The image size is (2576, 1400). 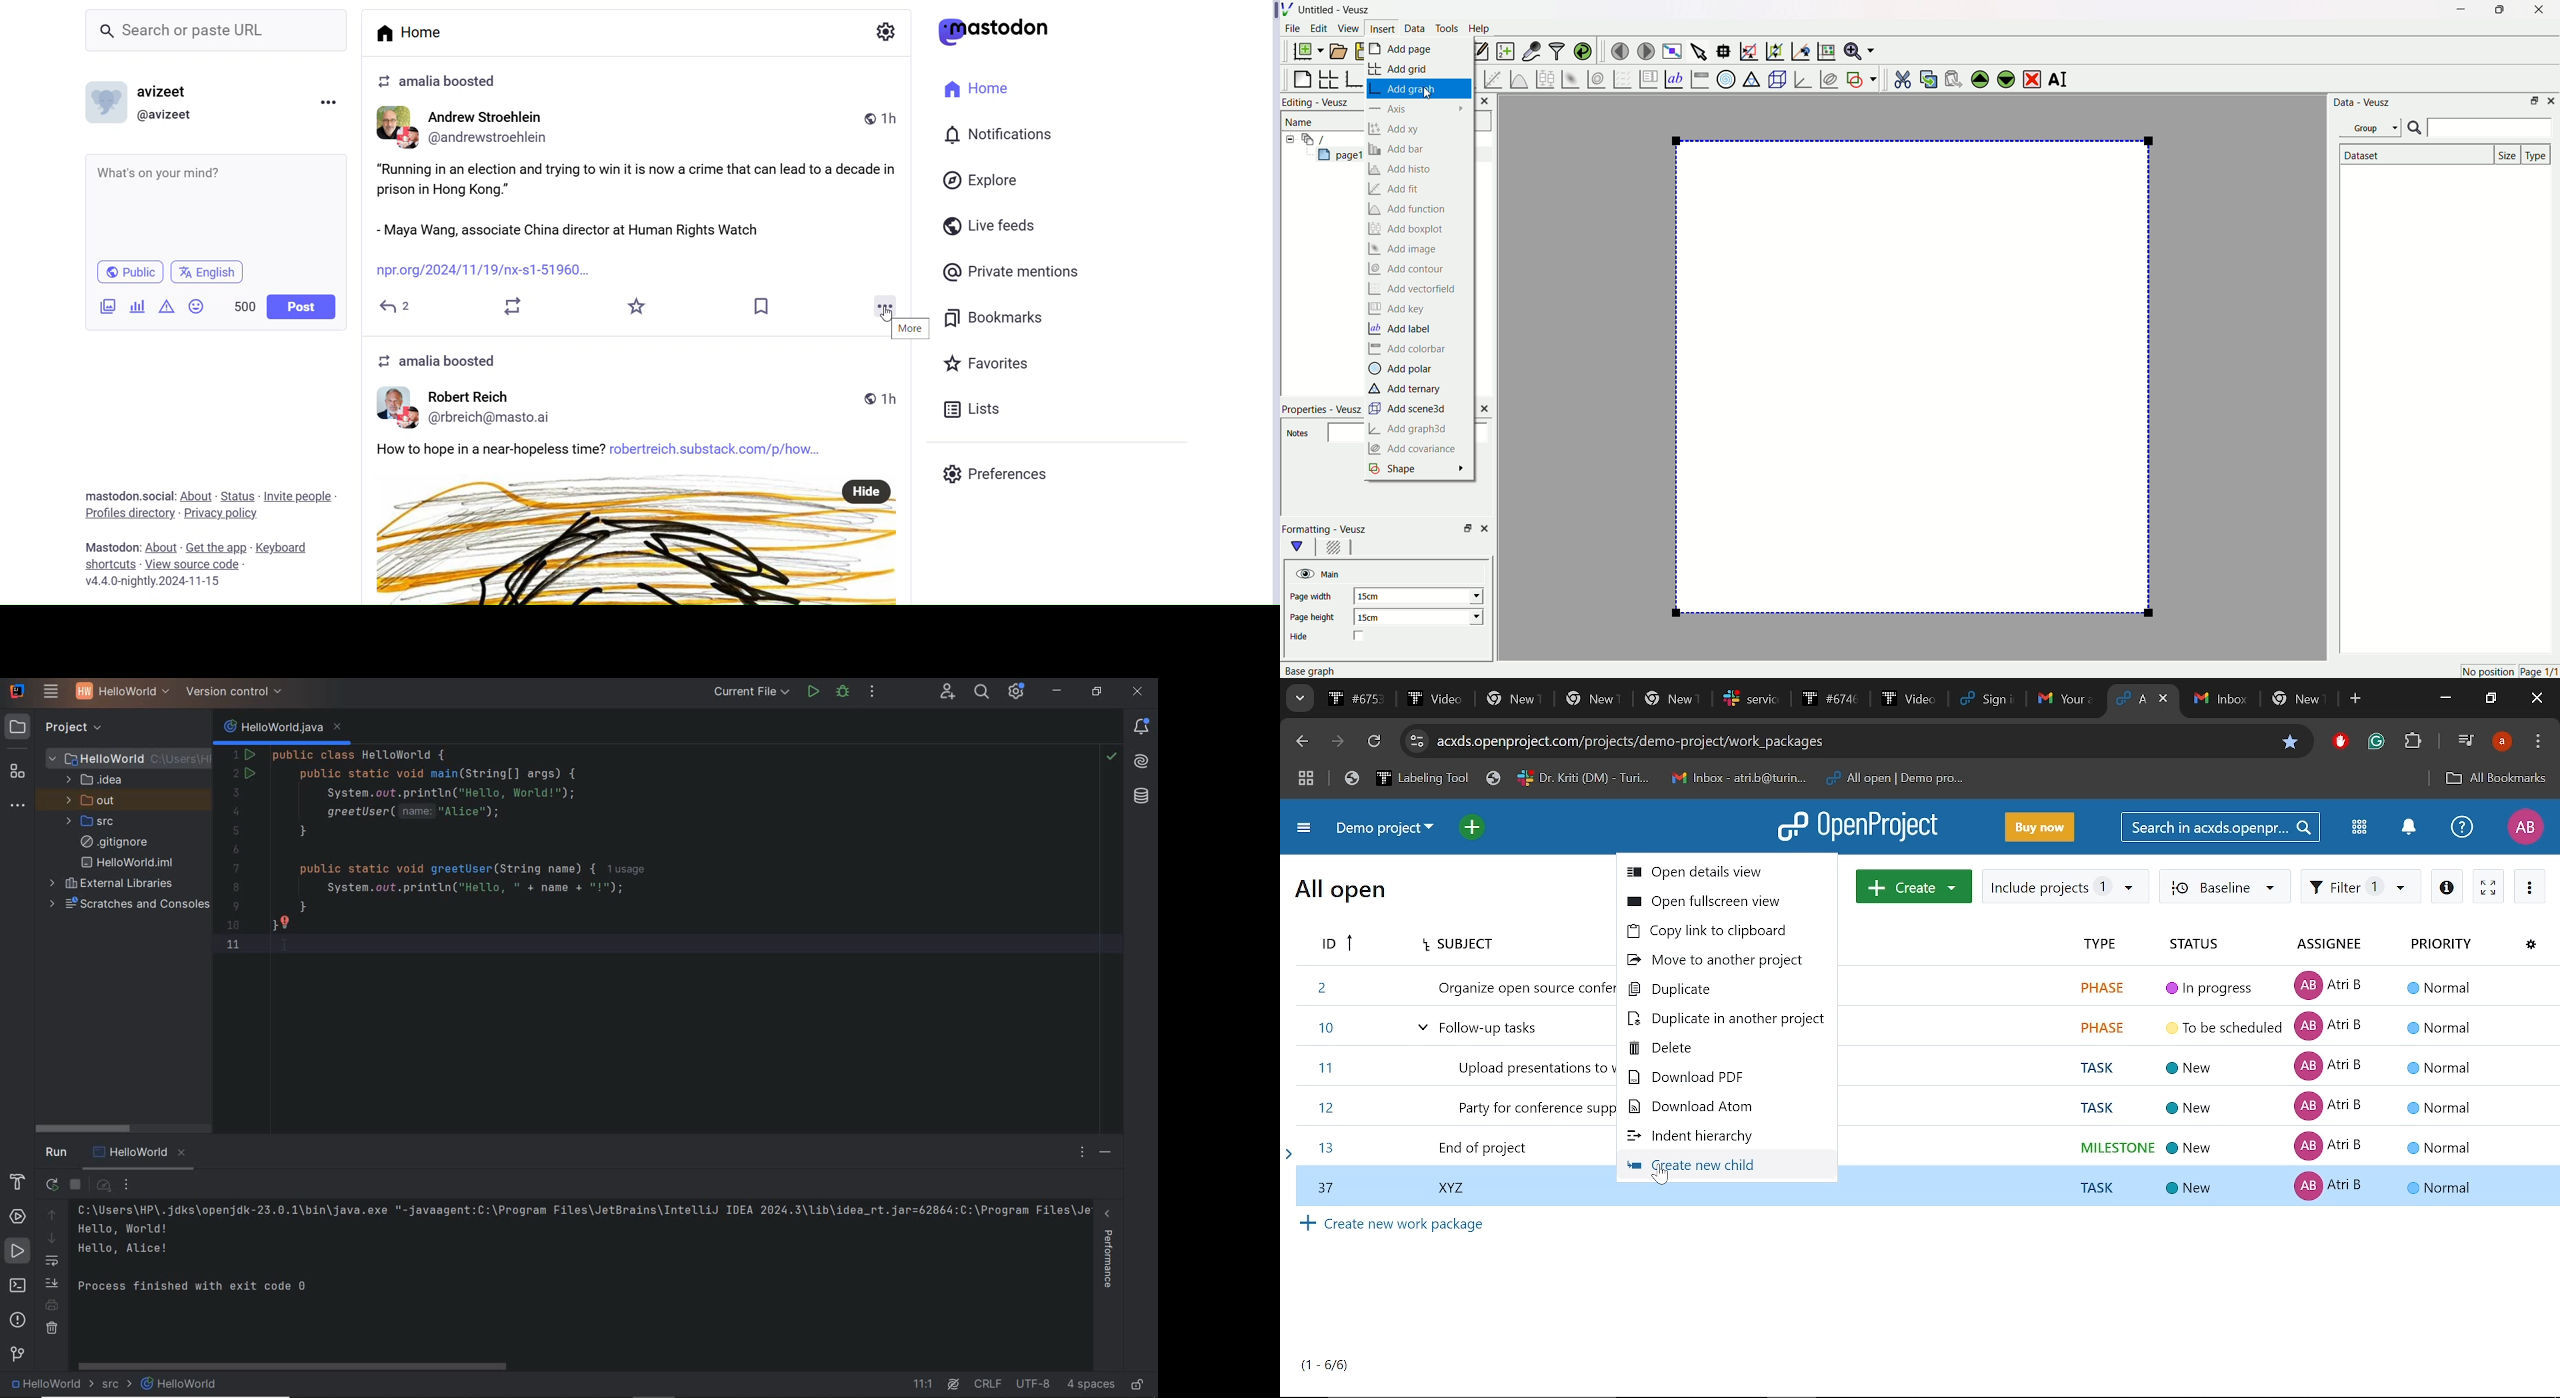 I want to click on Text, so click(x=443, y=361).